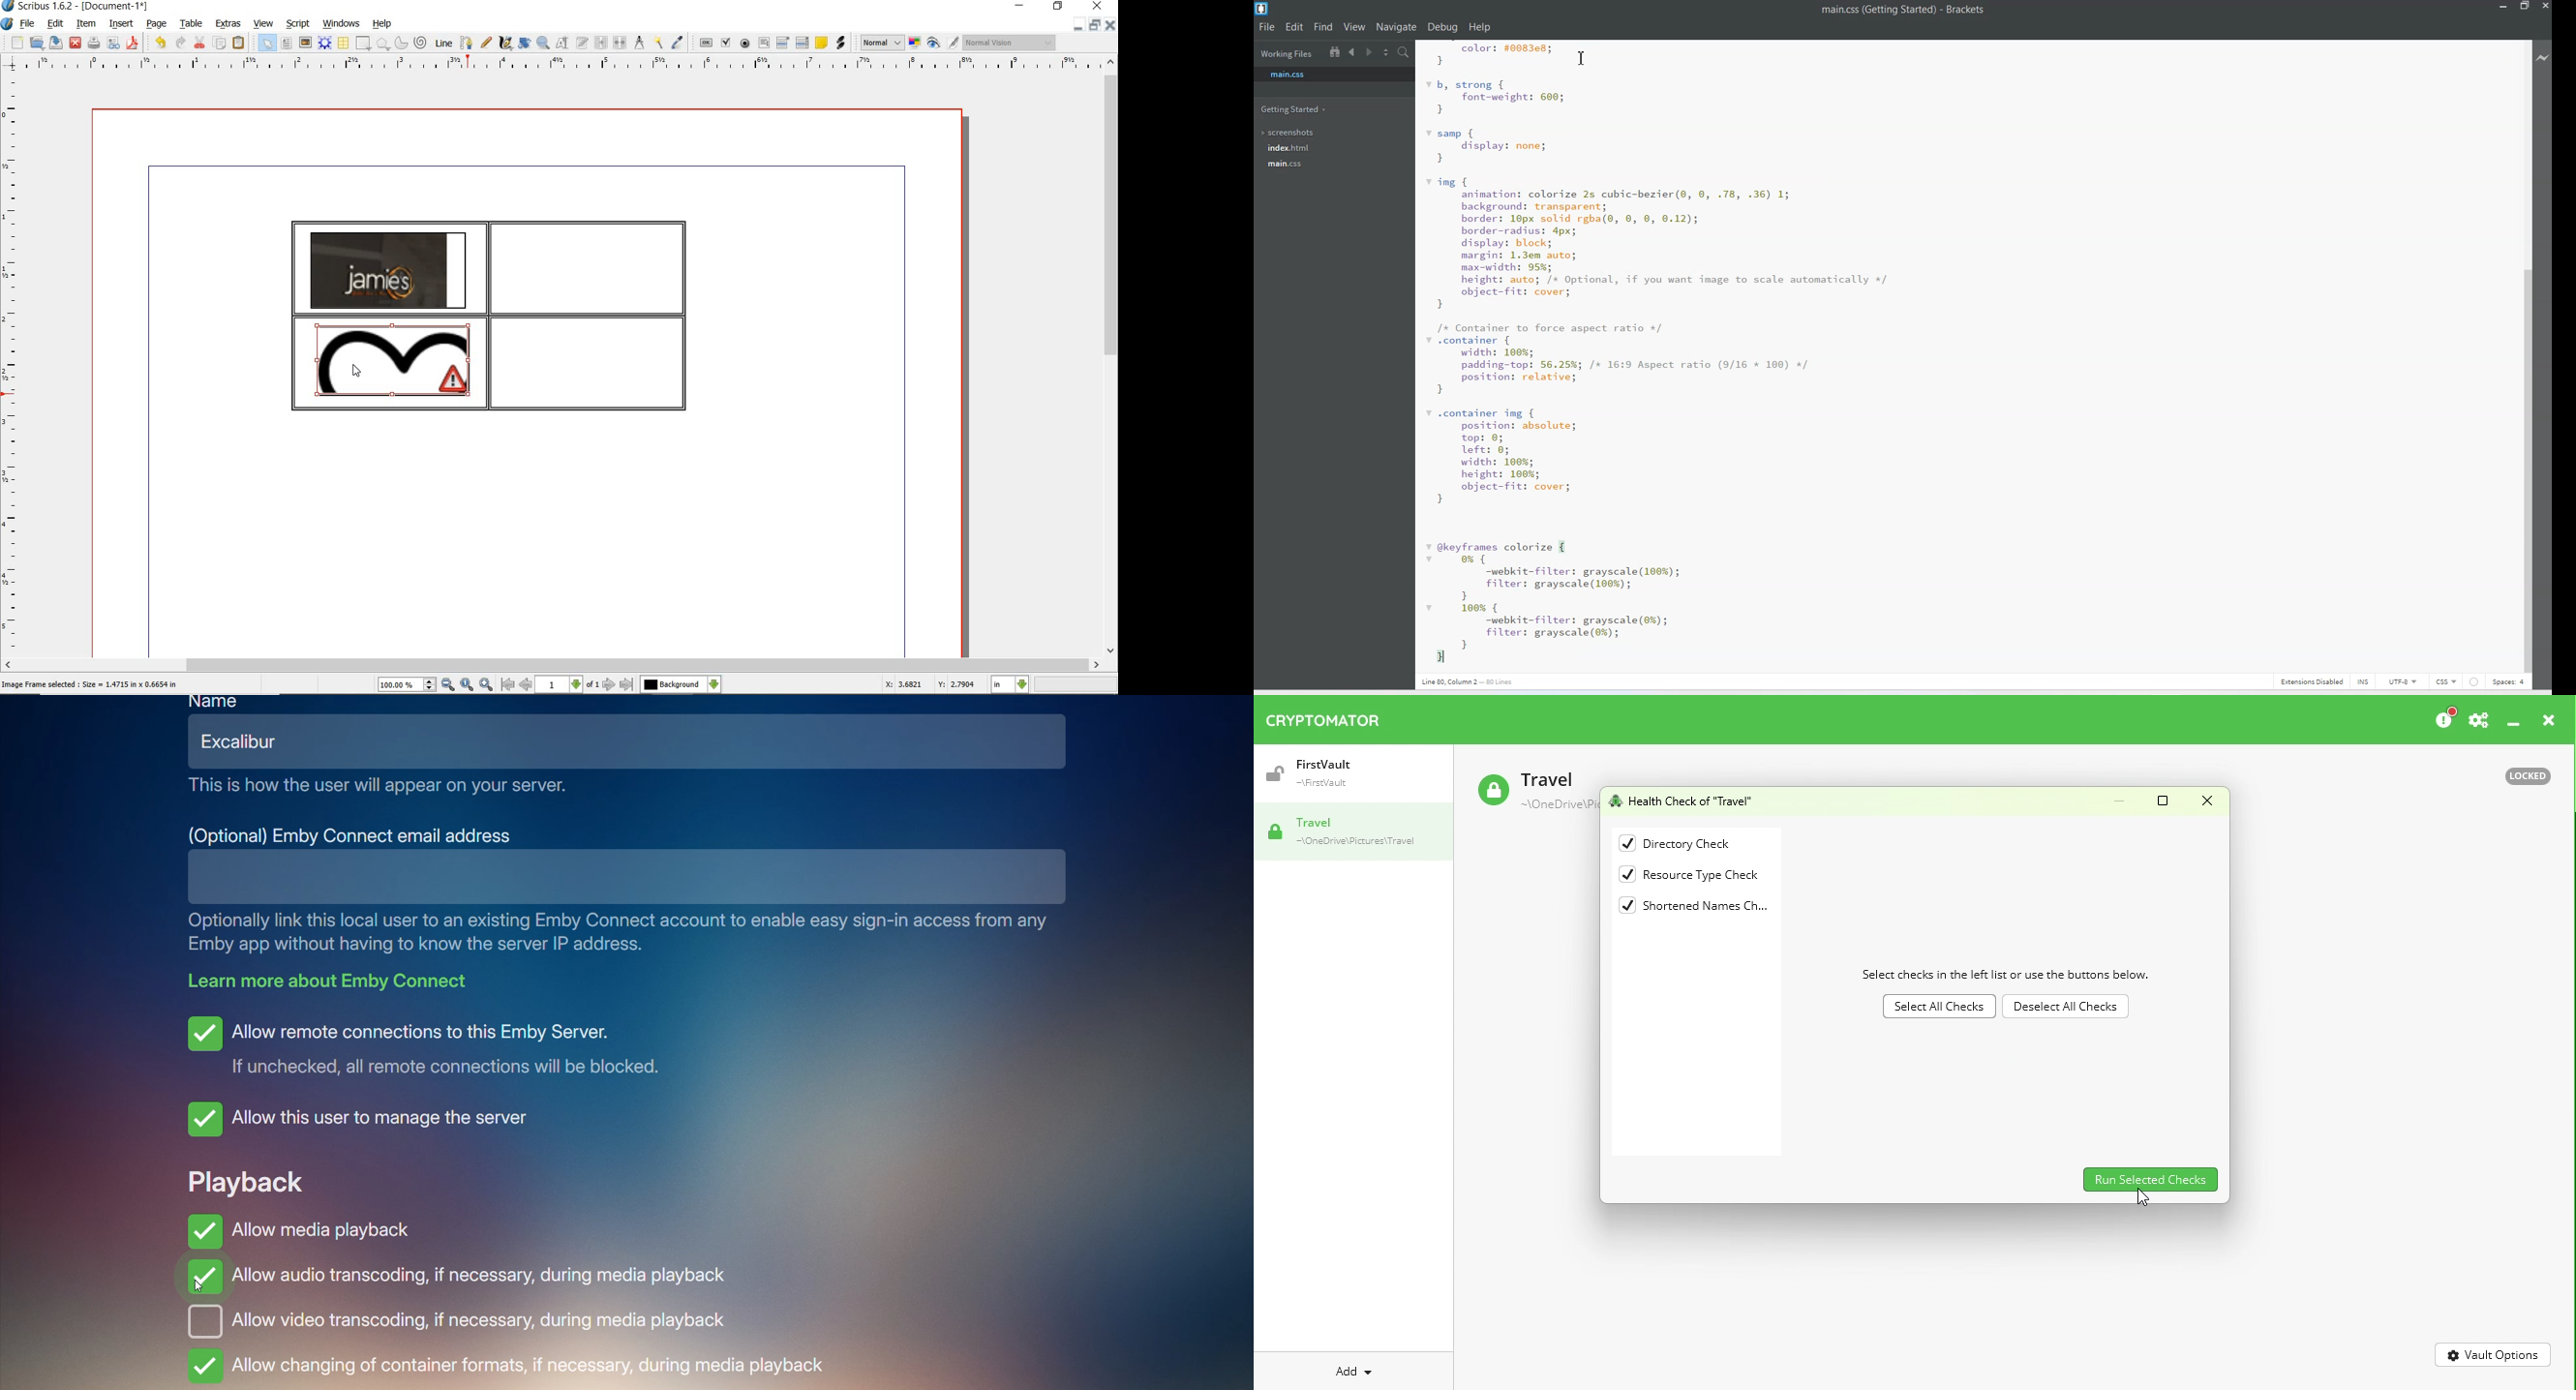 This screenshot has height=1400, width=2576. I want to click on page, so click(156, 25).